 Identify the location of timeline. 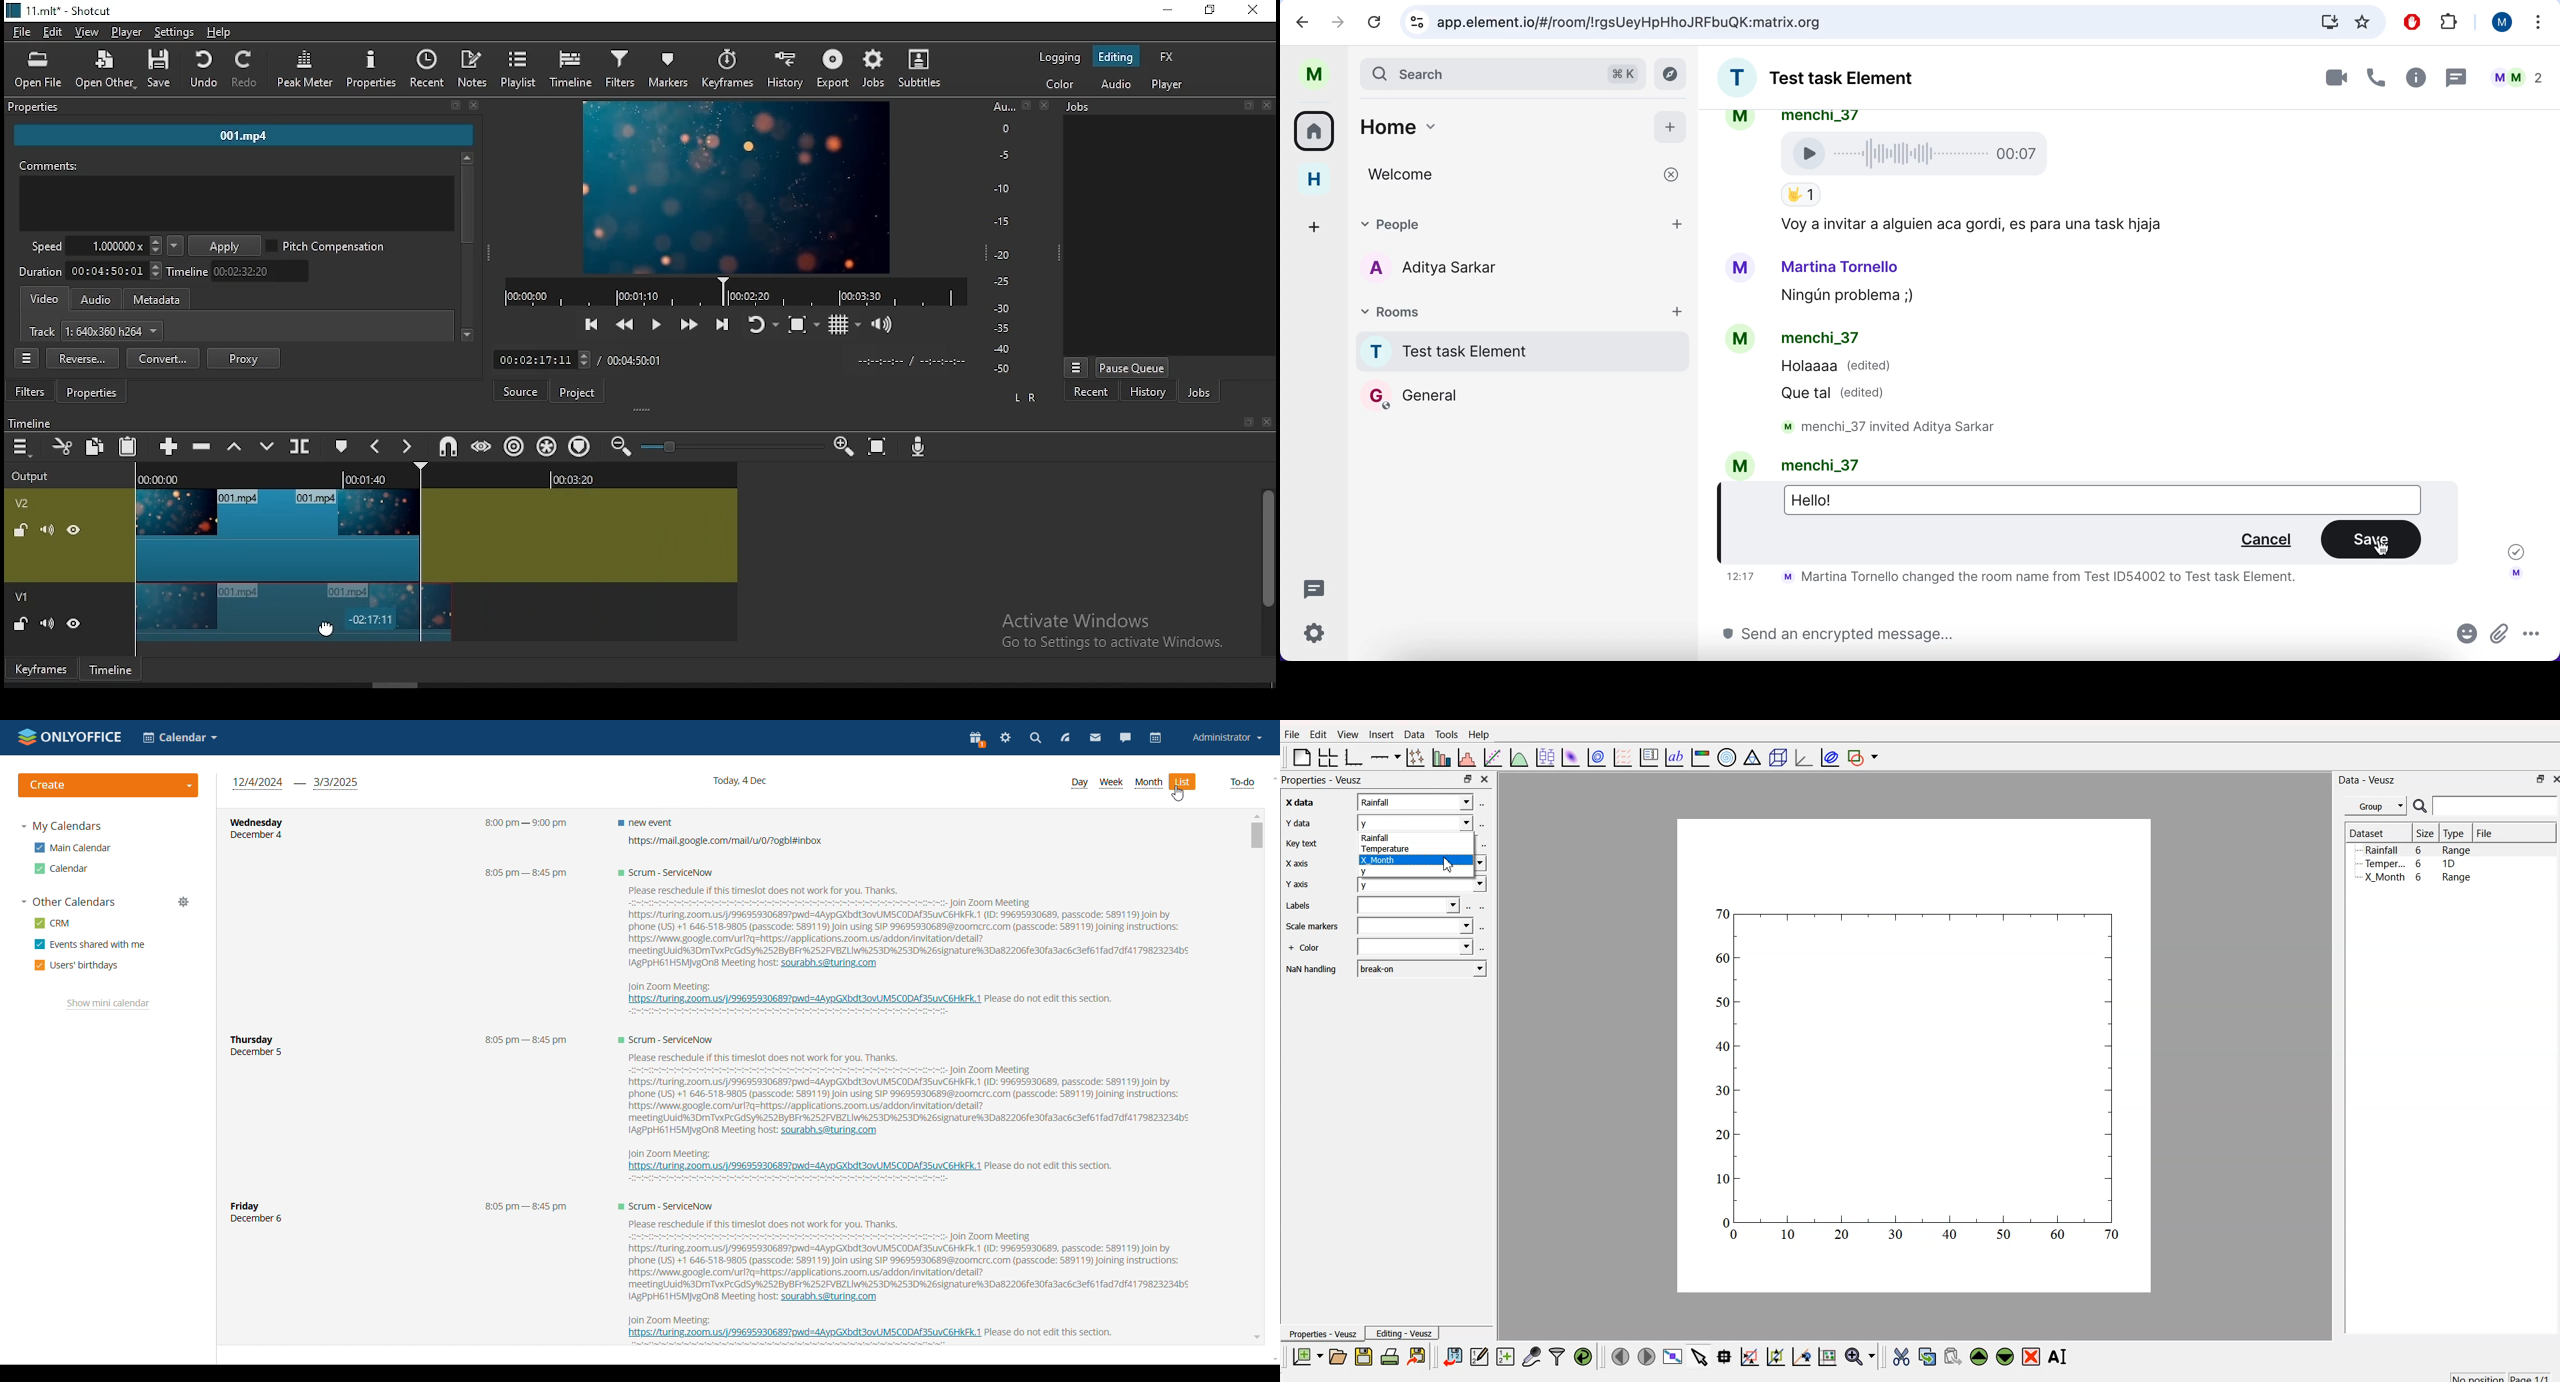
(570, 70).